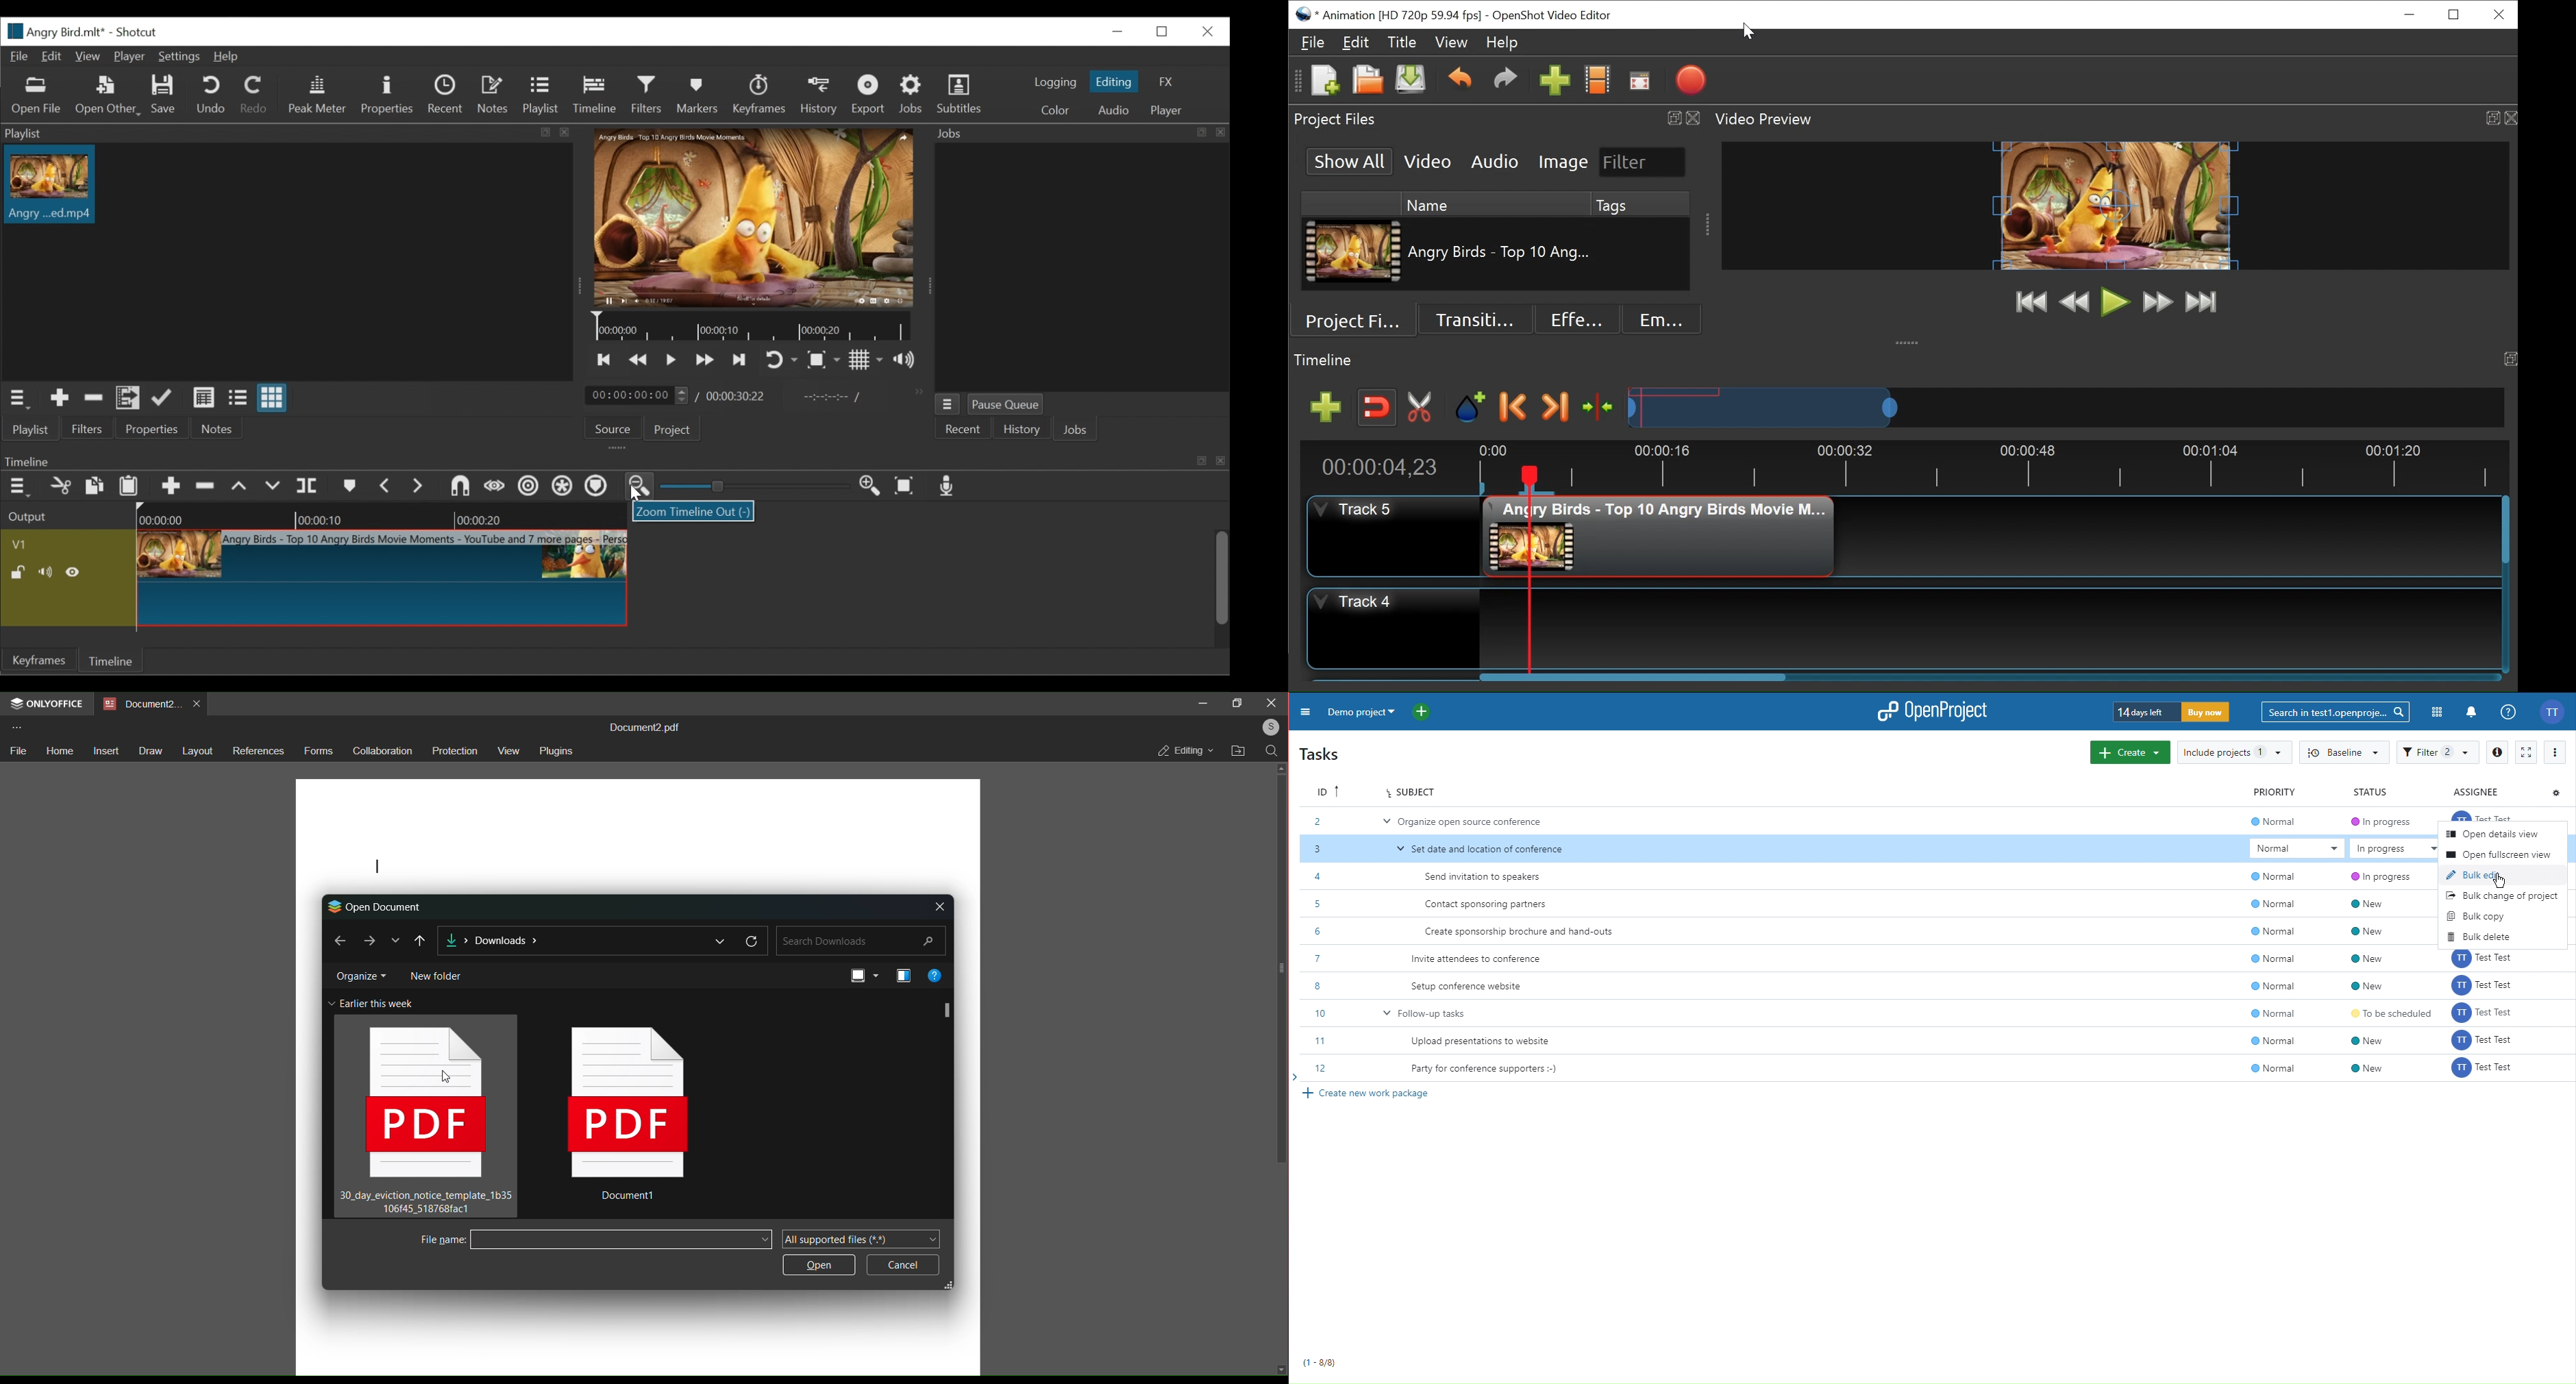 The image size is (2576, 1400). Describe the element at coordinates (1643, 162) in the screenshot. I see `Filter` at that location.